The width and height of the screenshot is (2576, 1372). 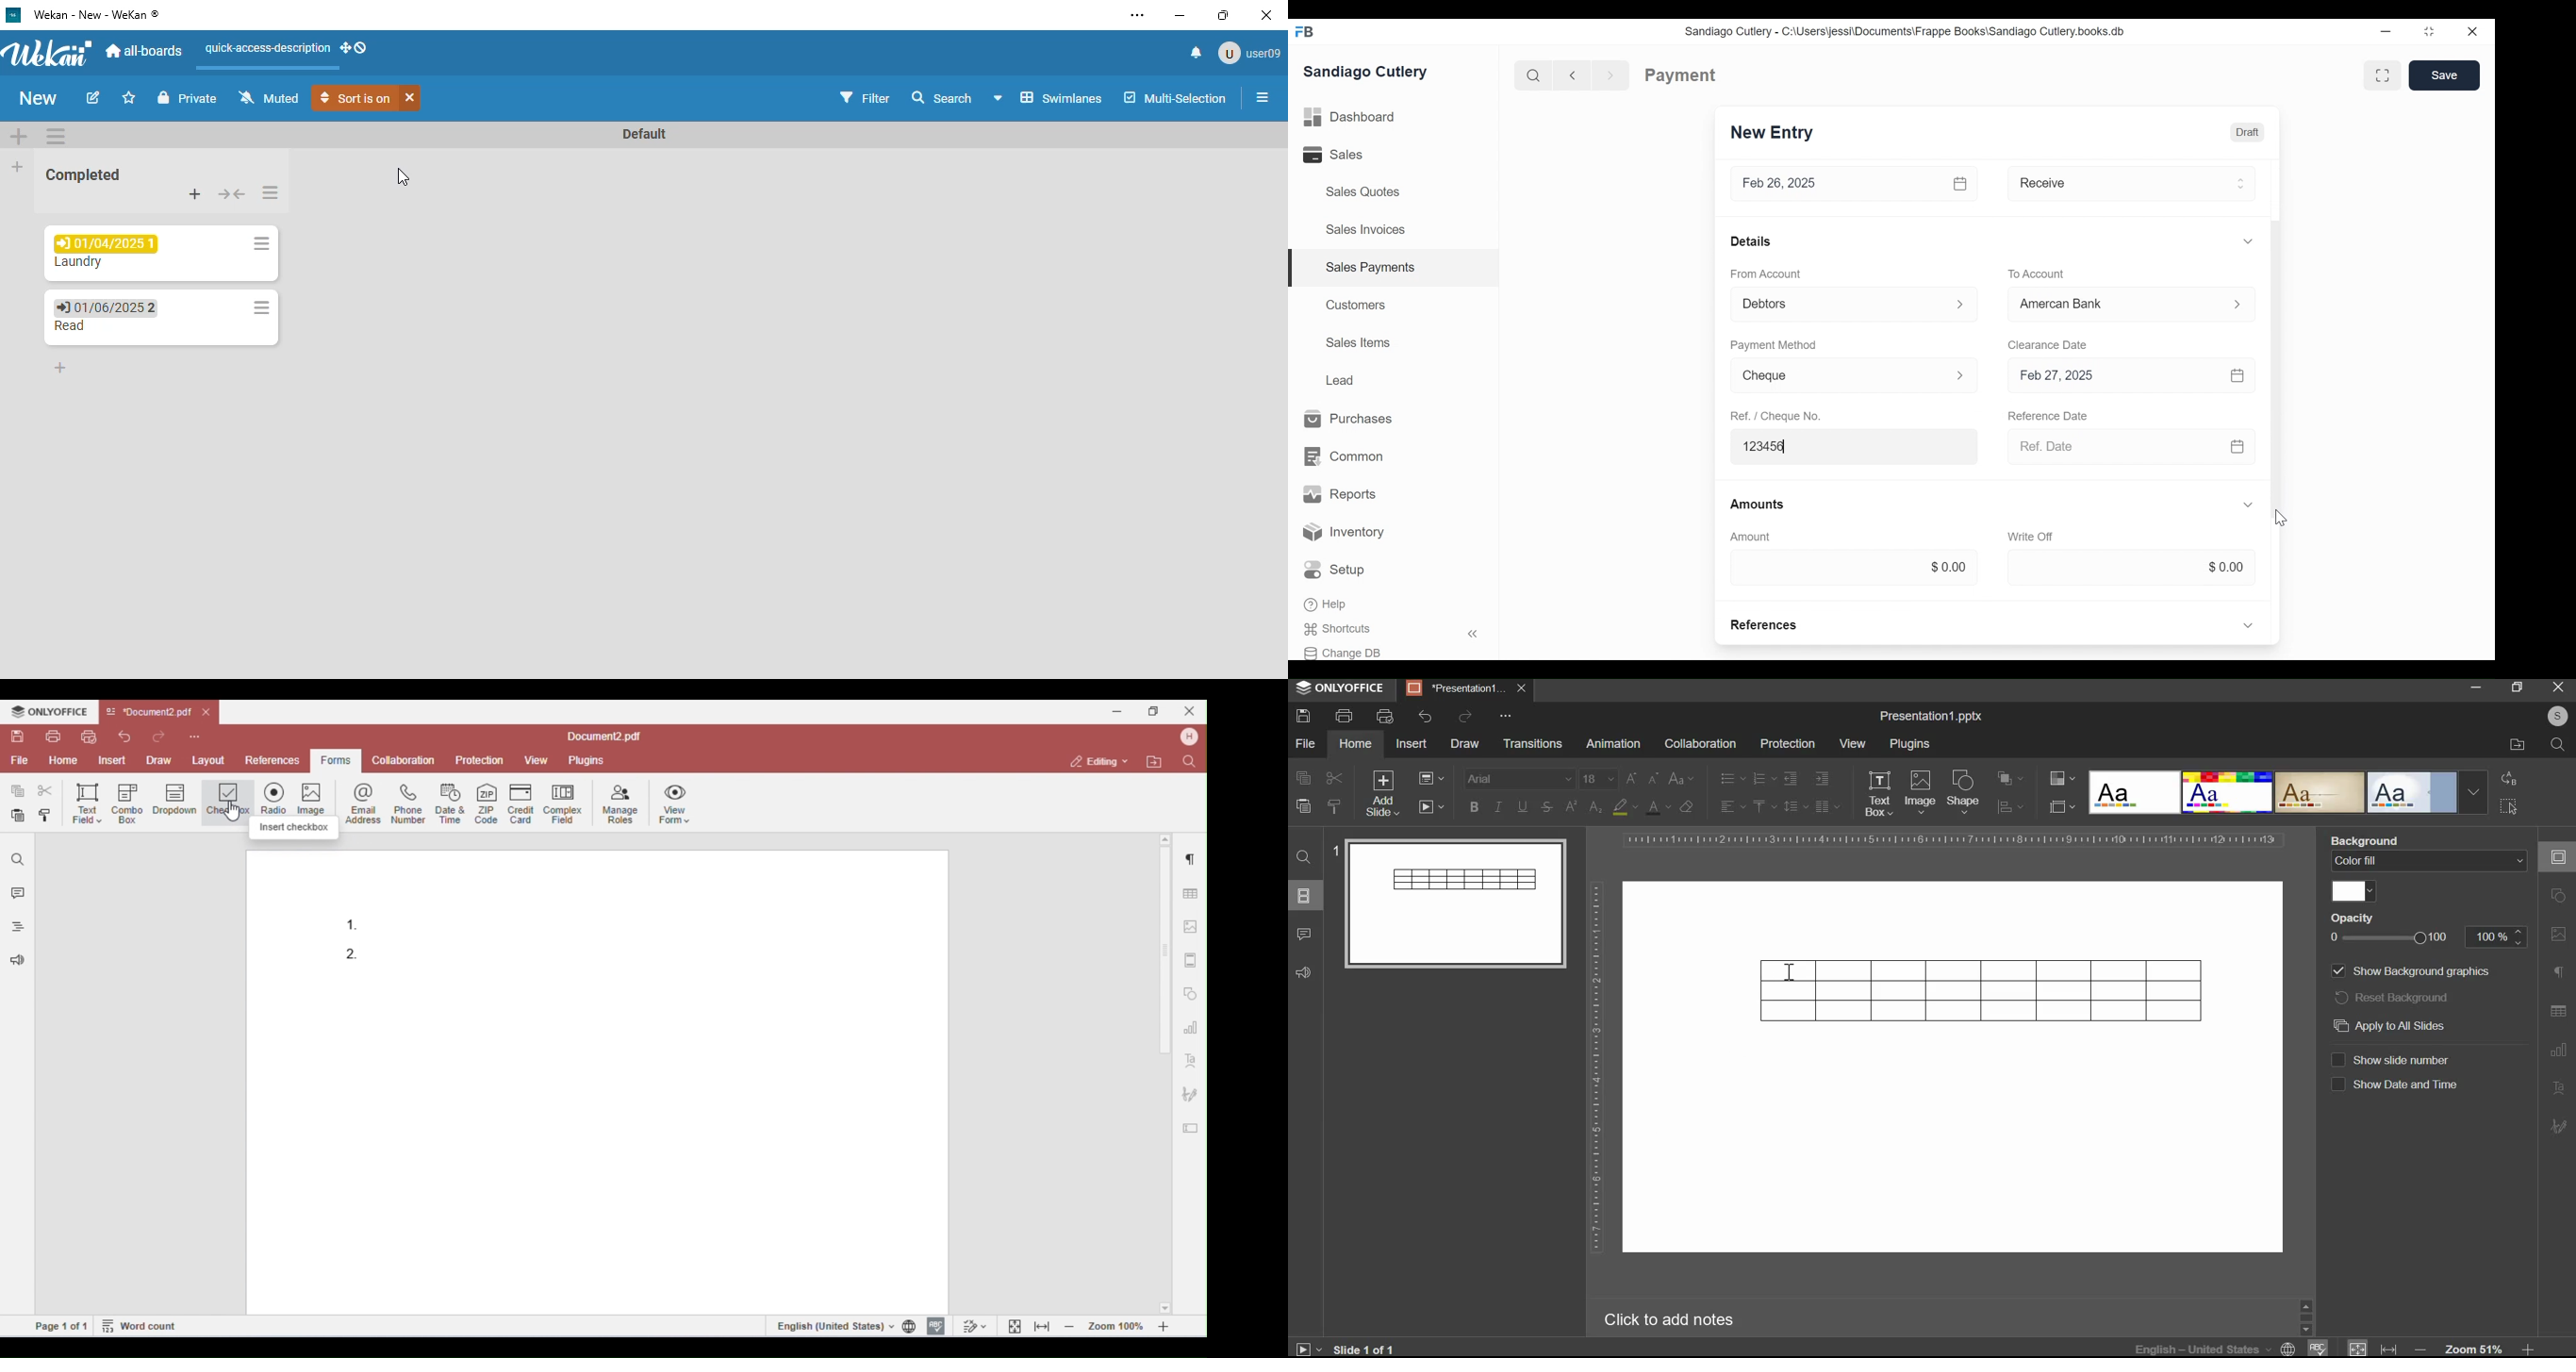 What do you see at coordinates (1301, 973) in the screenshot?
I see `feedback` at bounding box center [1301, 973].